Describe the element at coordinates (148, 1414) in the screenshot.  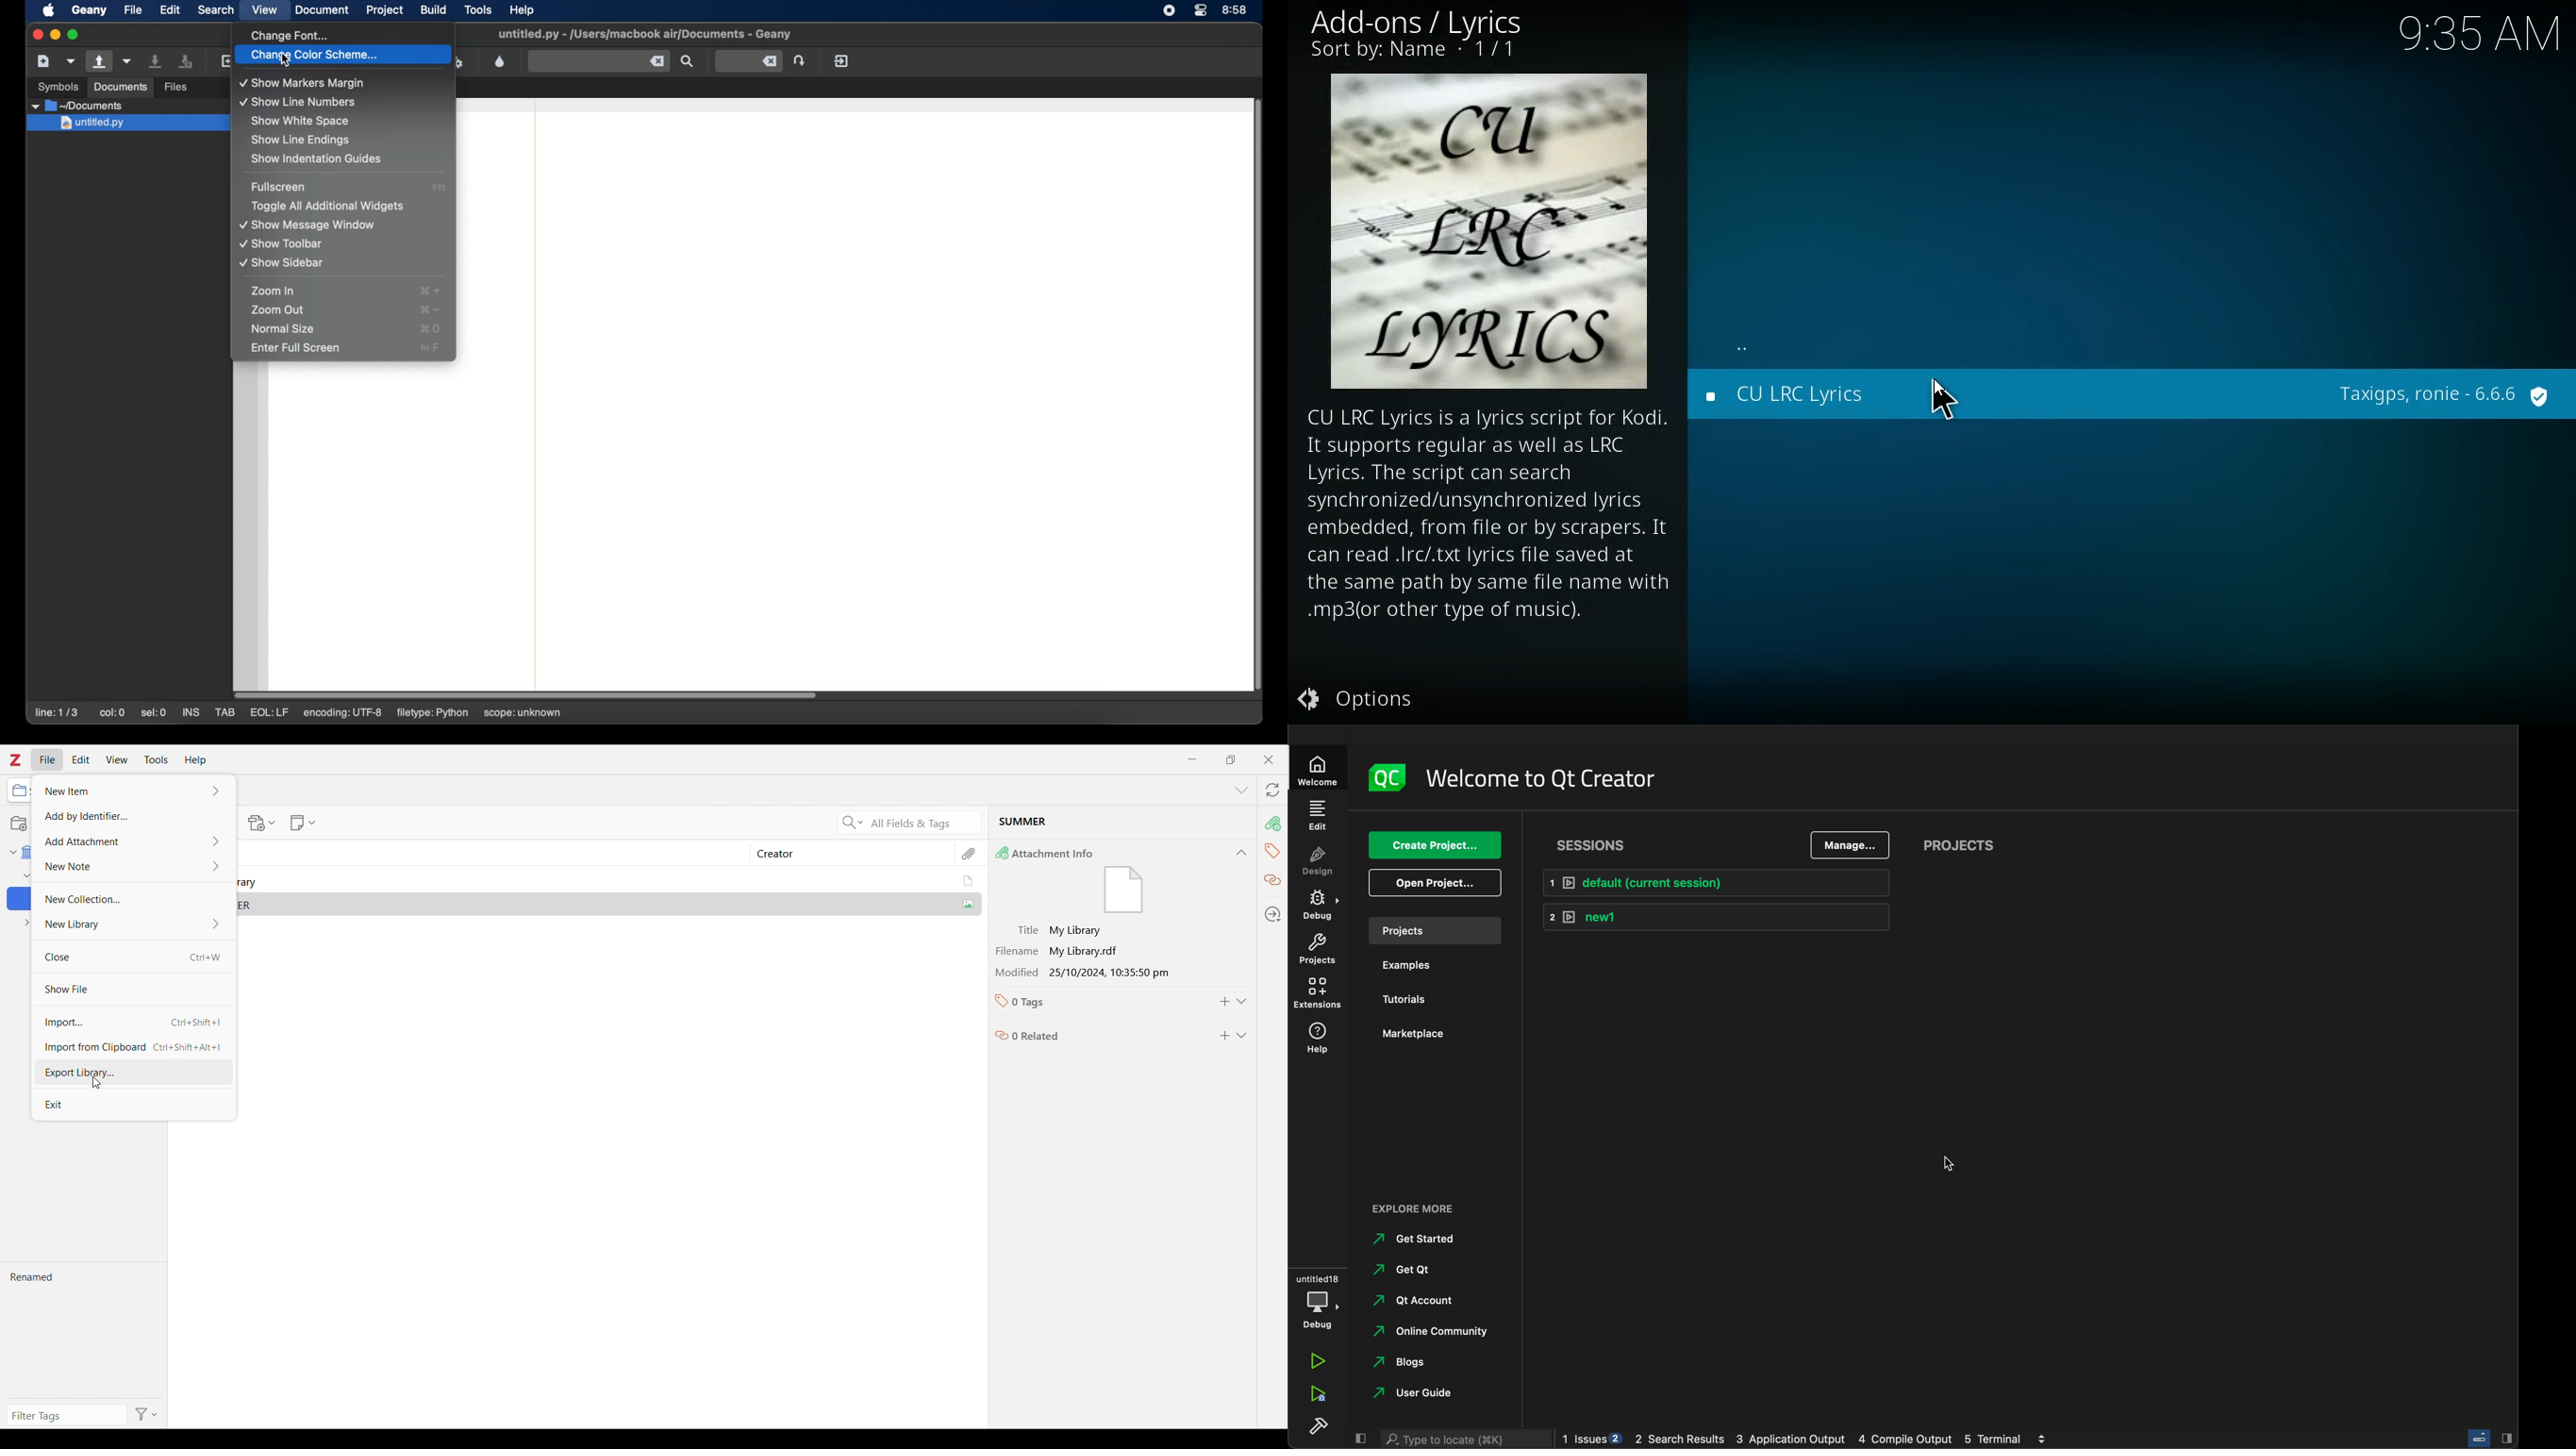
I see `Filter` at that location.